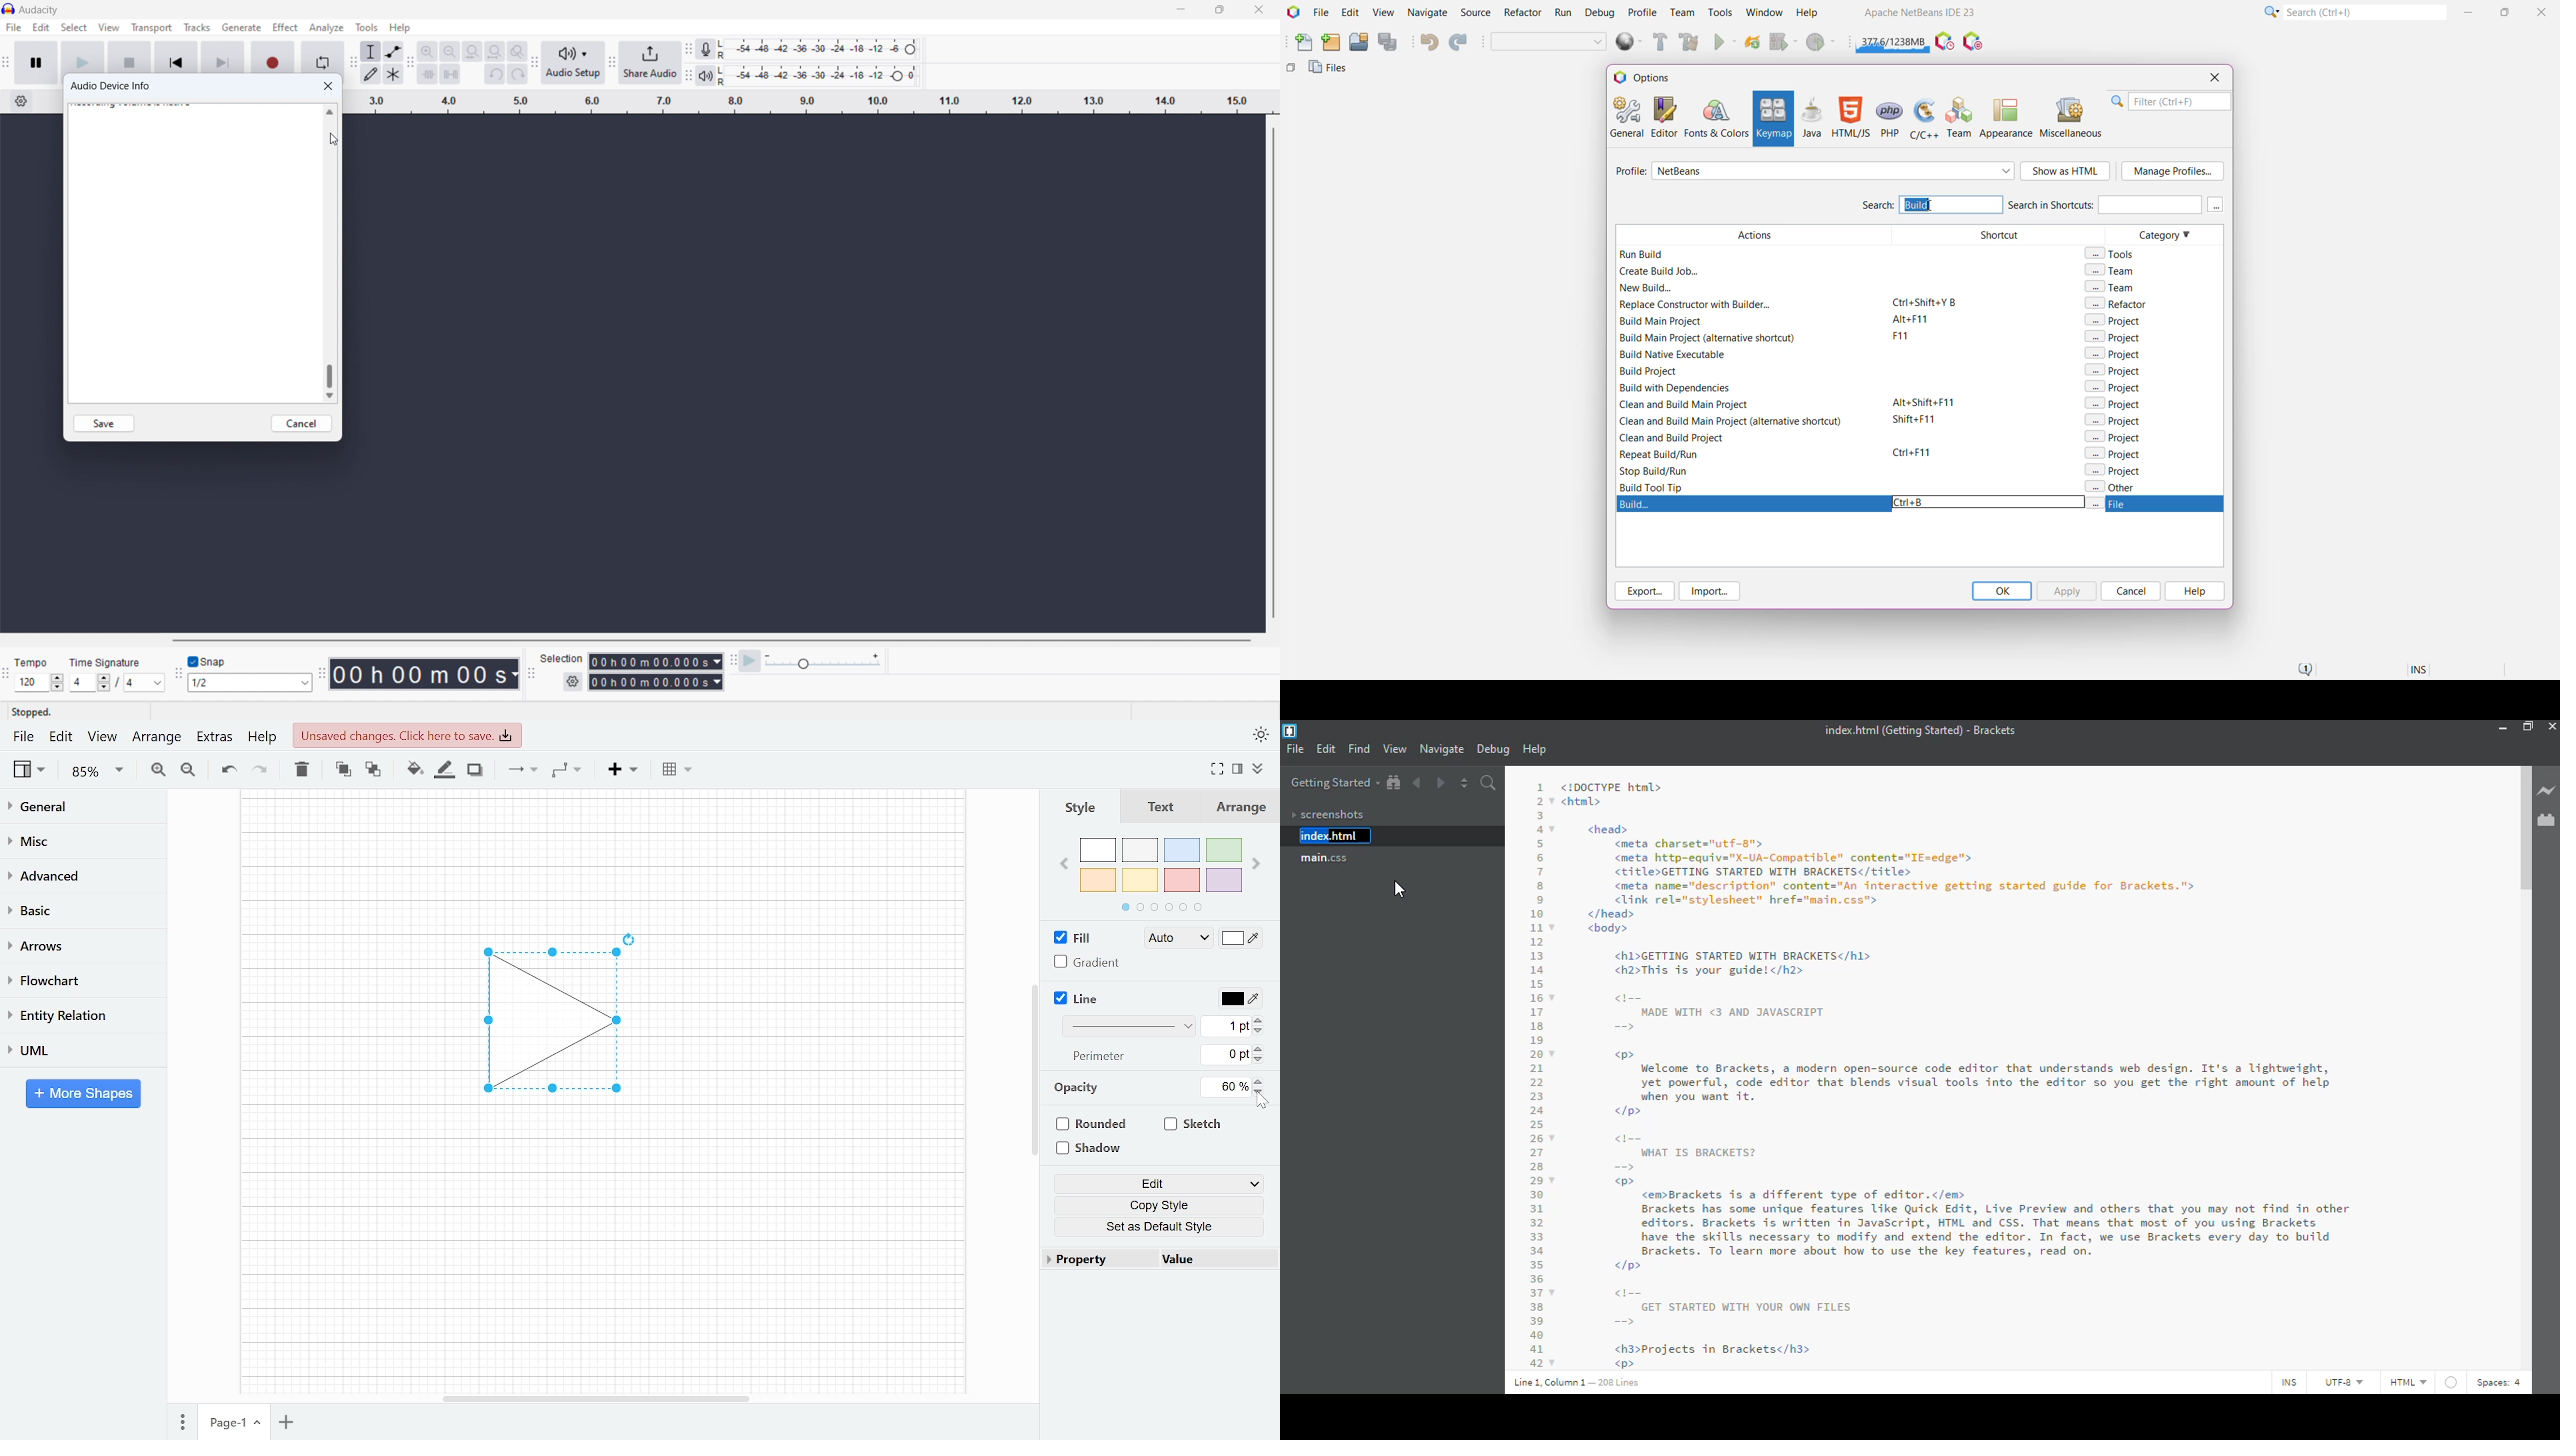  Describe the element at coordinates (427, 75) in the screenshot. I see `trim audioo outside selection` at that location.